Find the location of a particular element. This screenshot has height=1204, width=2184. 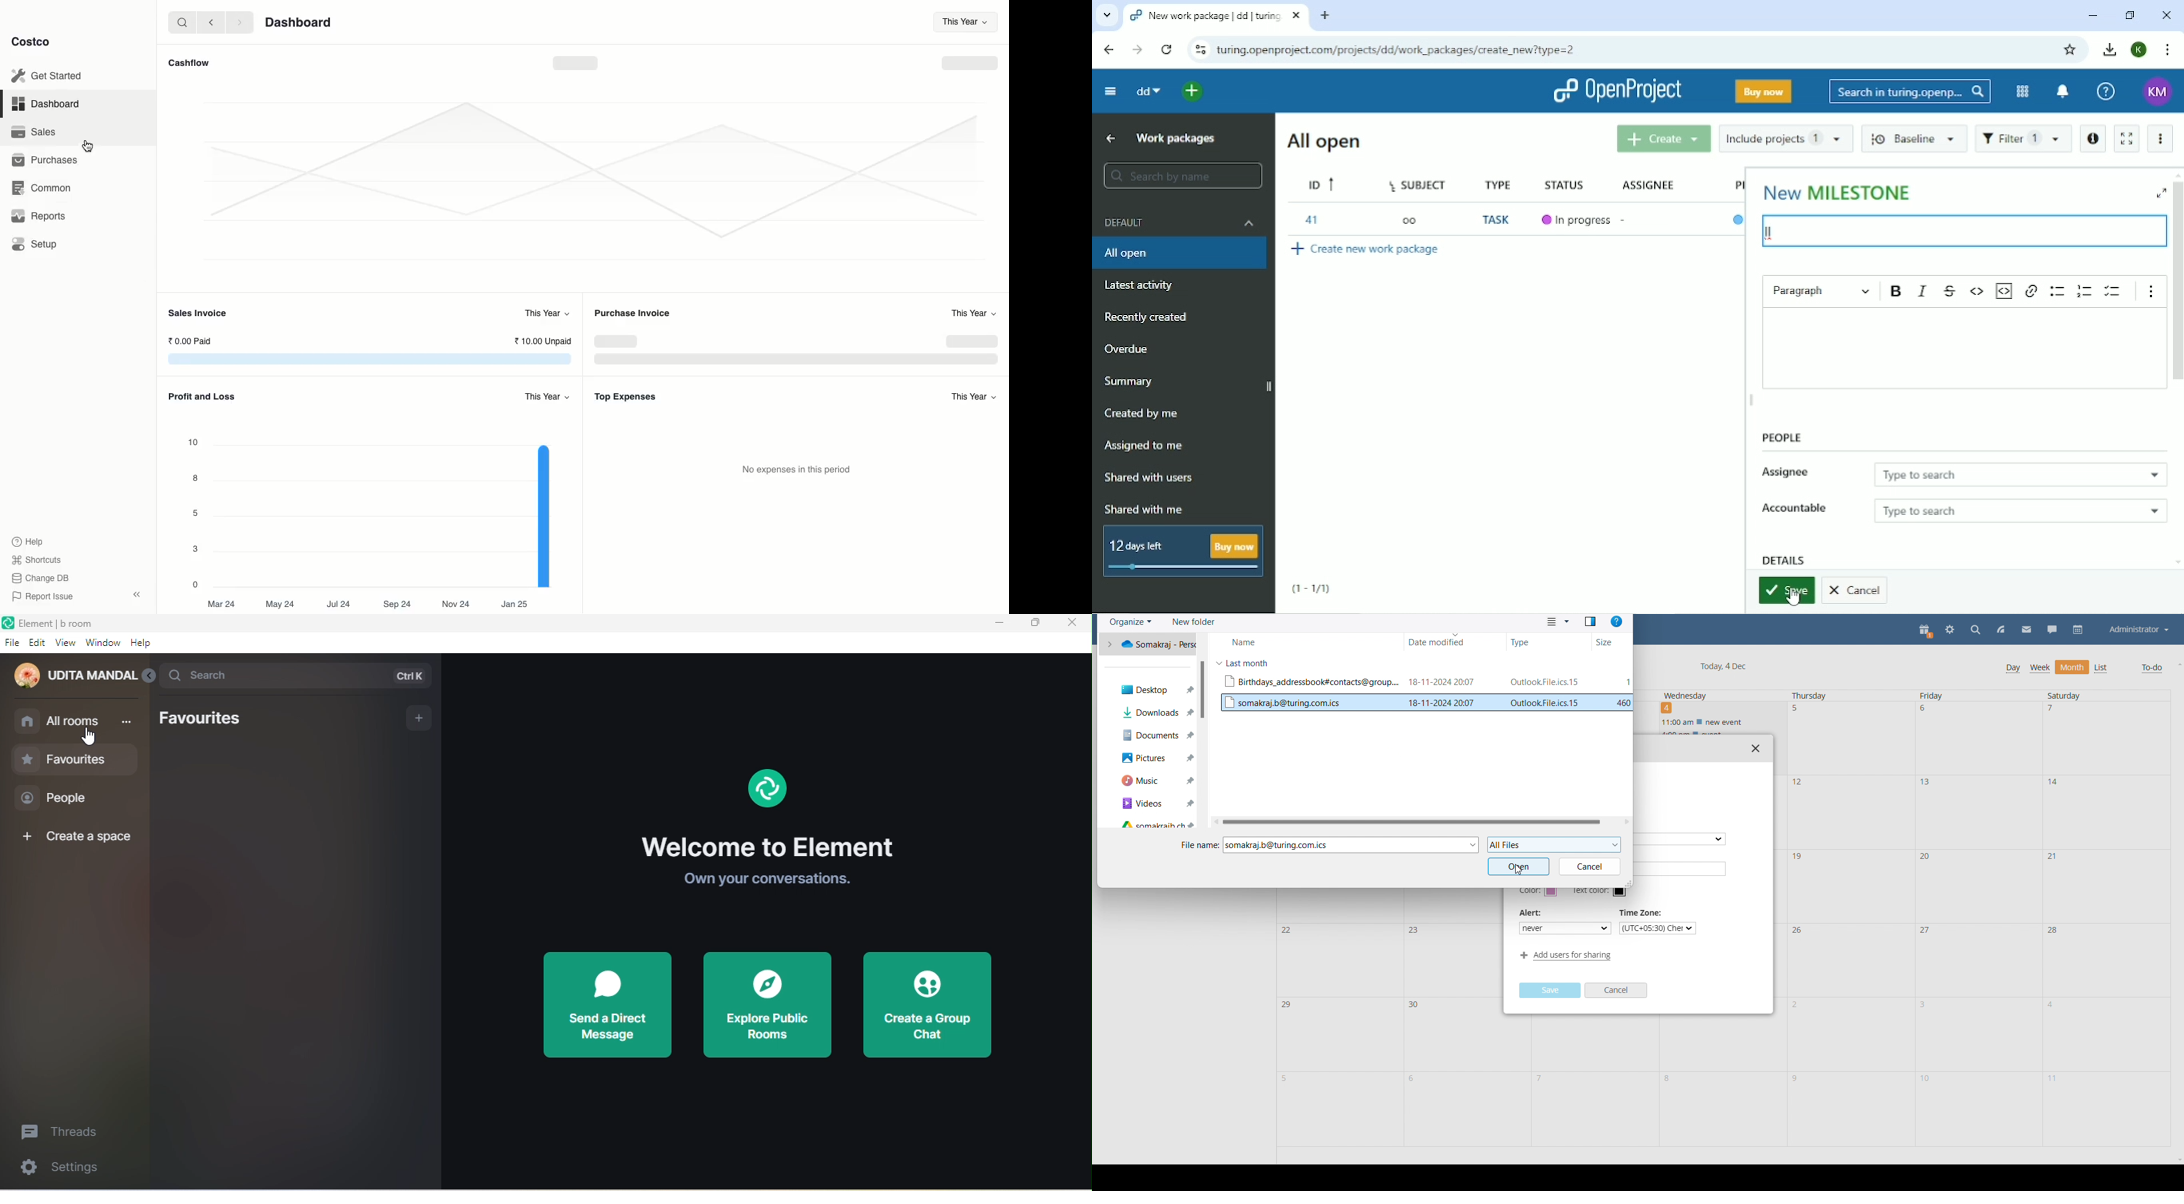

Shortcuts is located at coordinates (38, 559).